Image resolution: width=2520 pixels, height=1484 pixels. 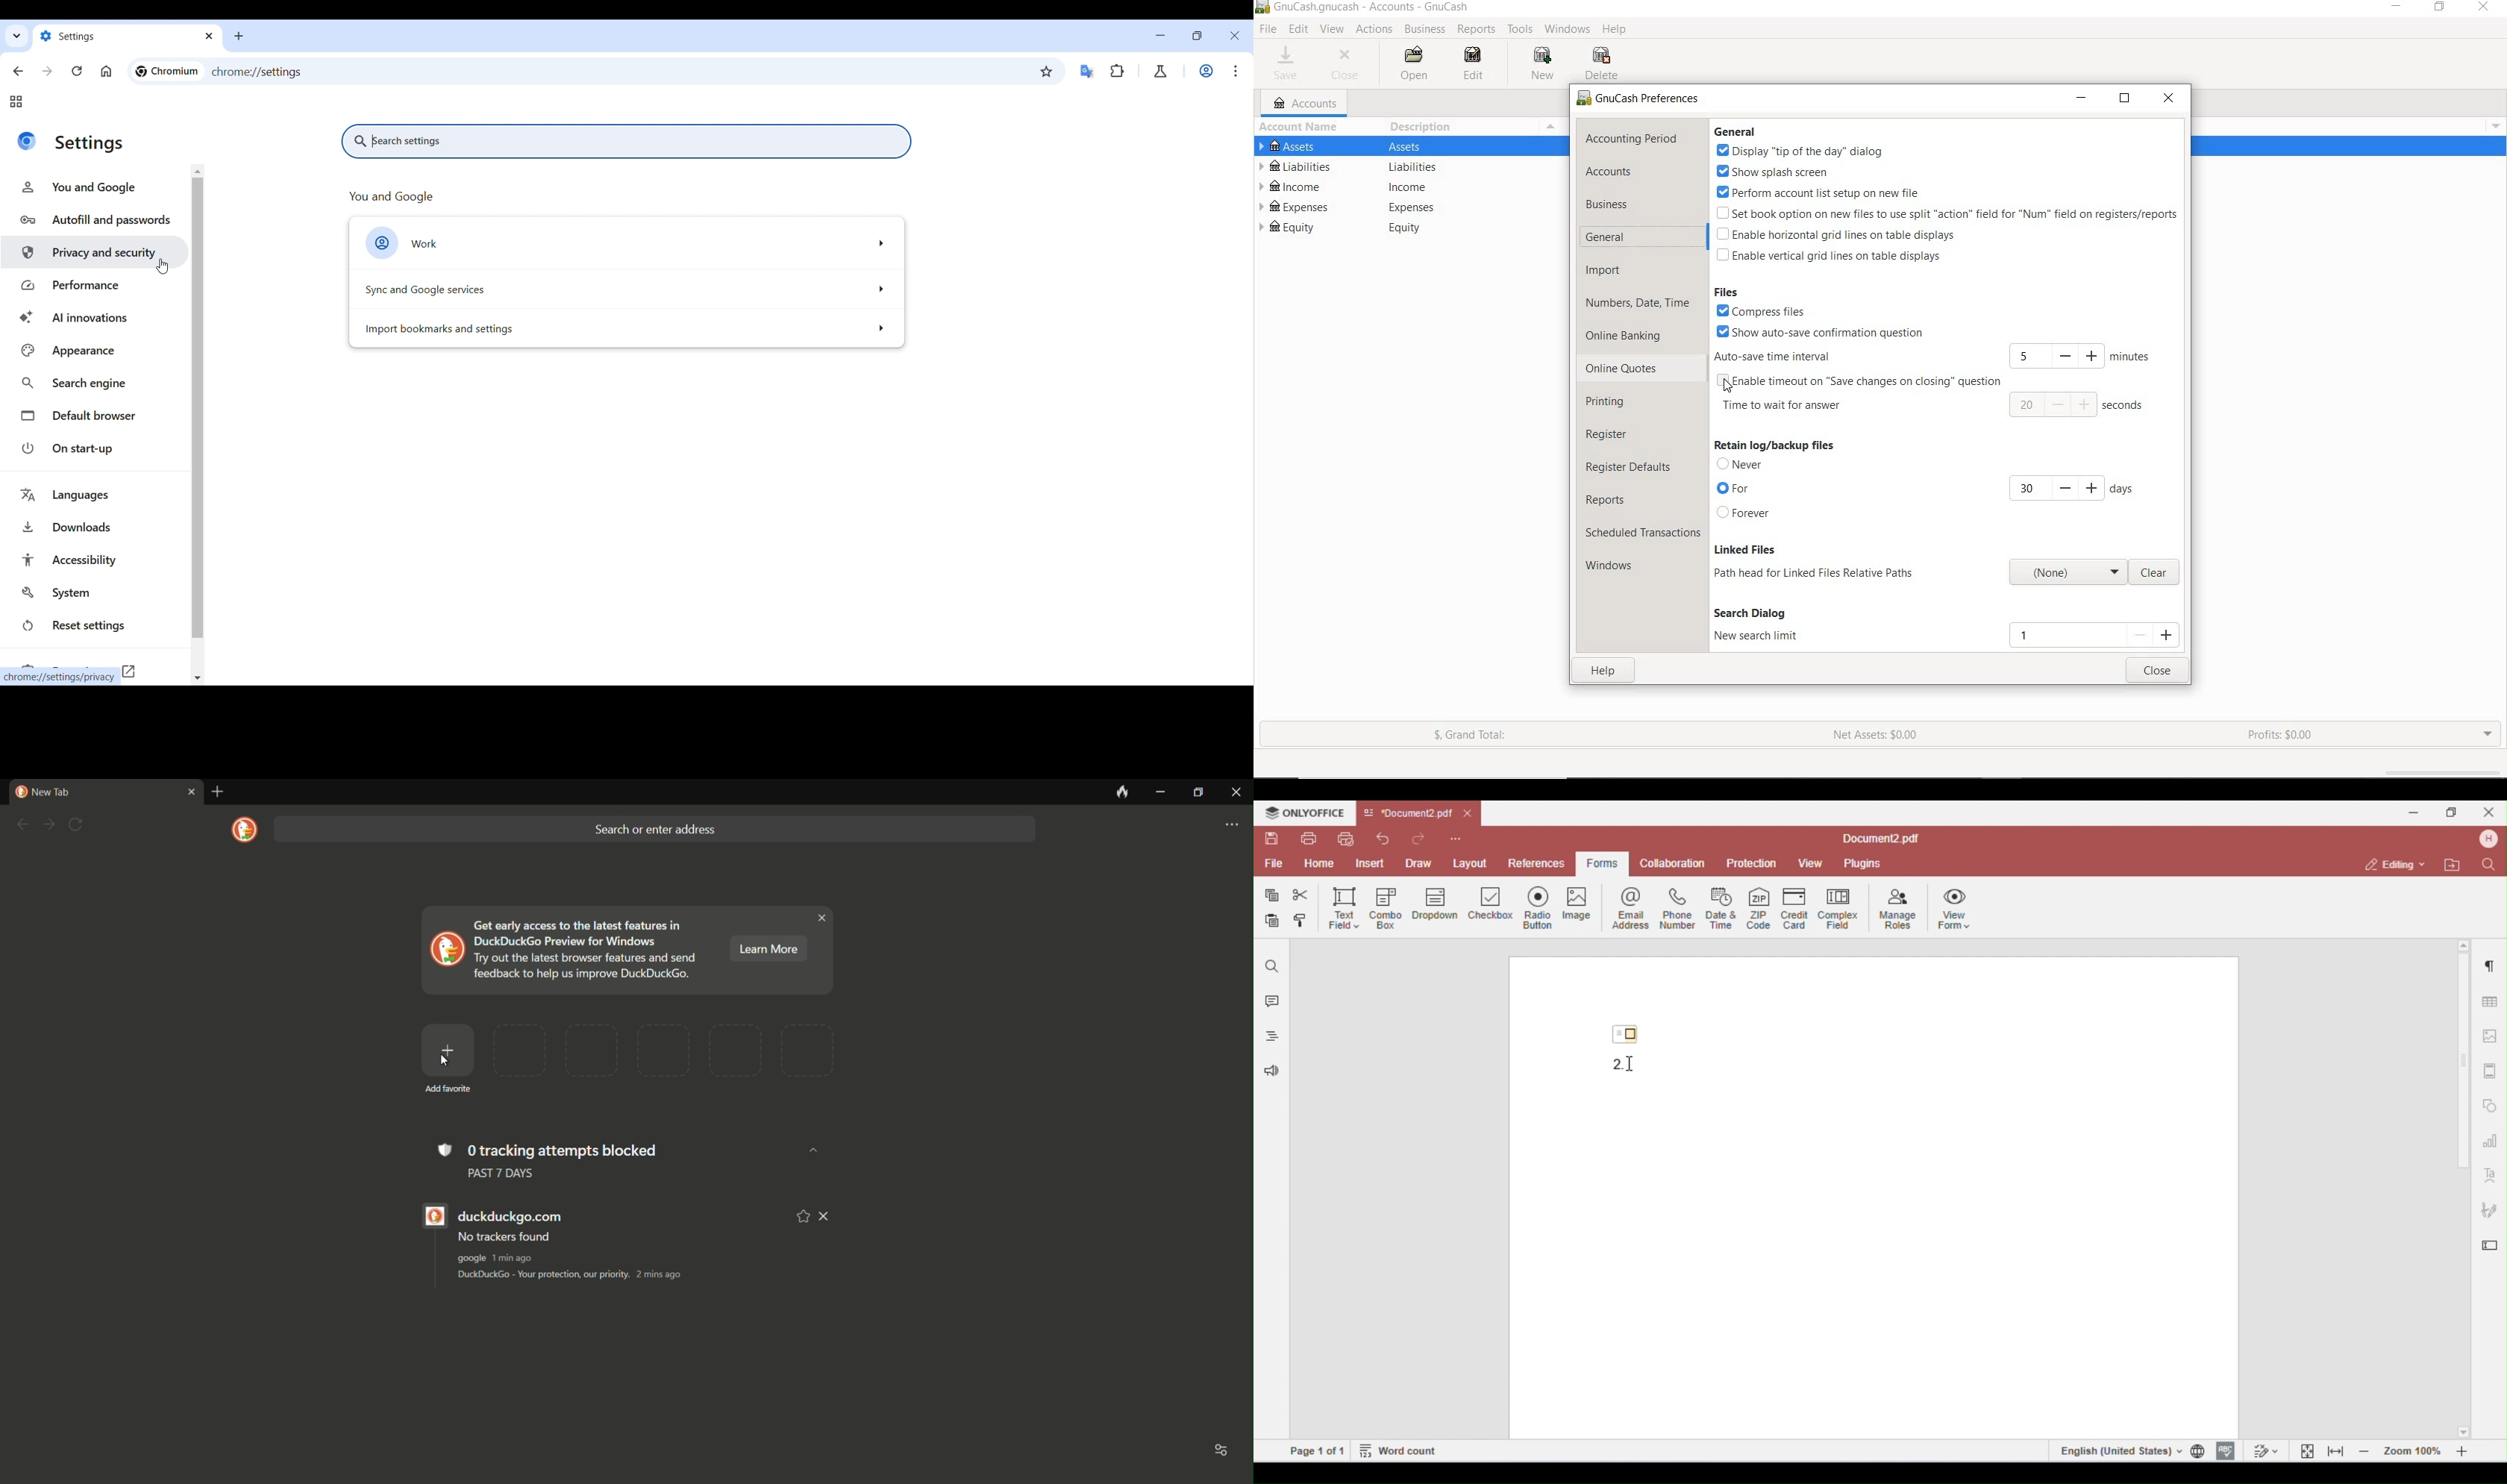 I want to click on time to wait for answer, so click(x=1783, y=407).